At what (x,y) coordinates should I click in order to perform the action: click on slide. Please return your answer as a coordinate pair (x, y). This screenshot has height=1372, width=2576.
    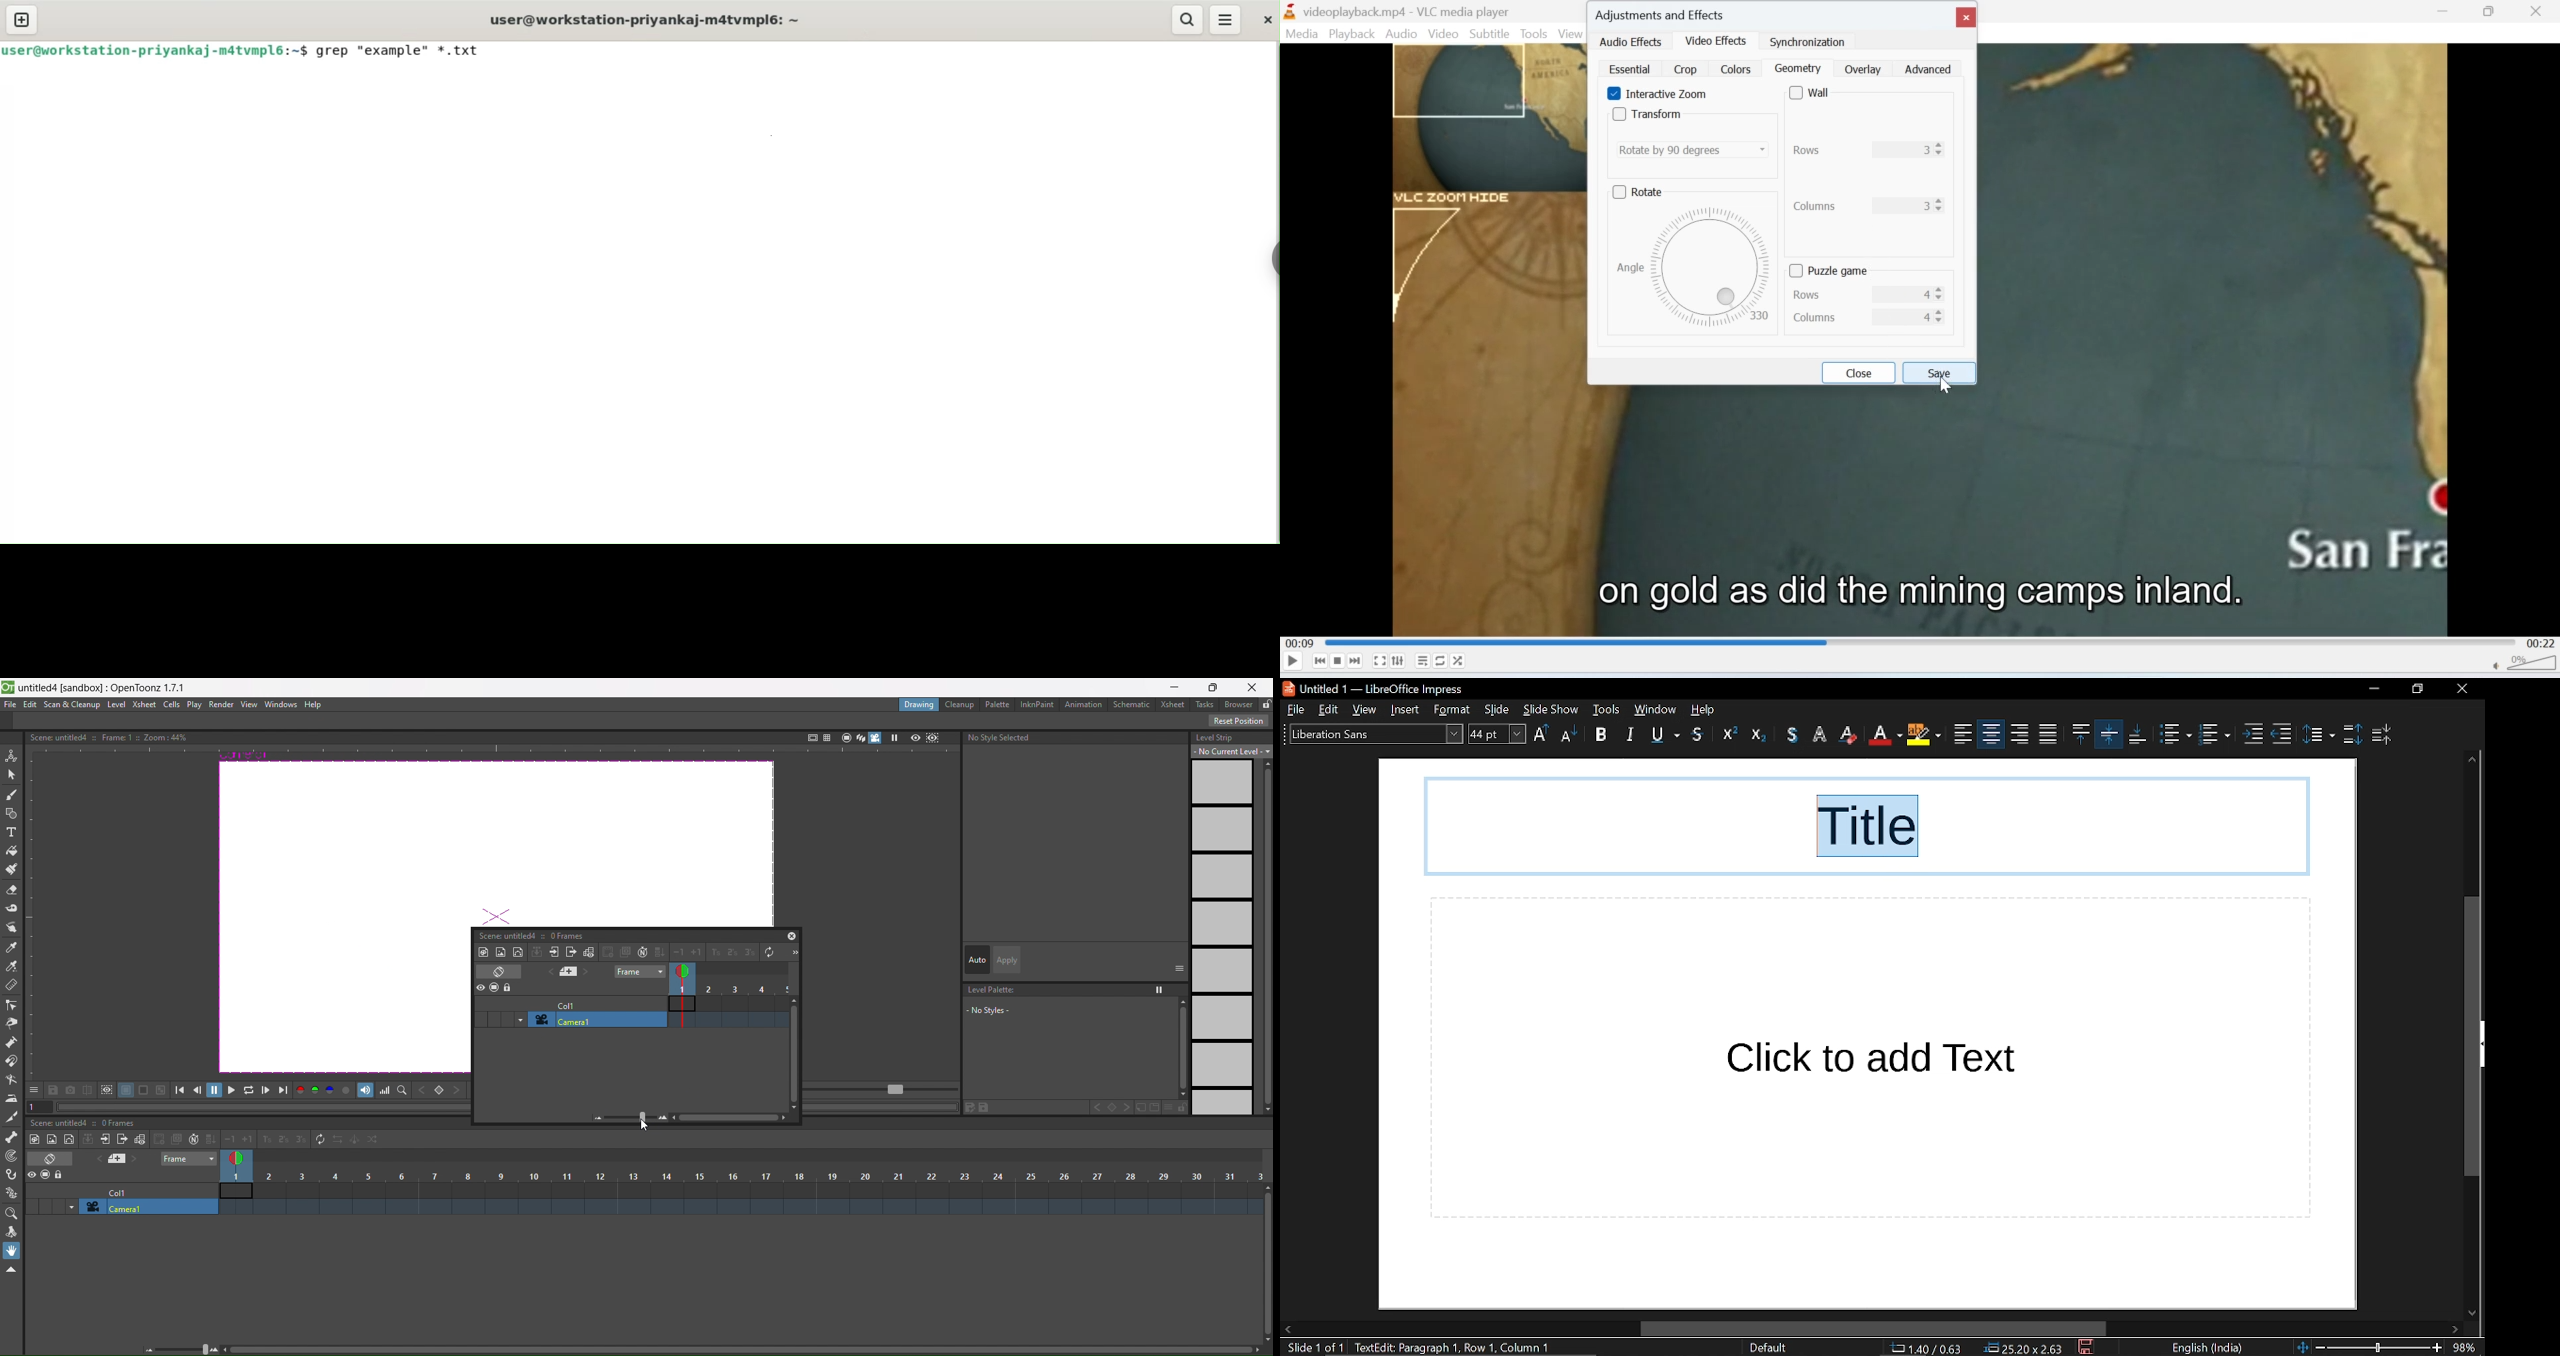
    Looking at the image, I should click on (1499, 710).